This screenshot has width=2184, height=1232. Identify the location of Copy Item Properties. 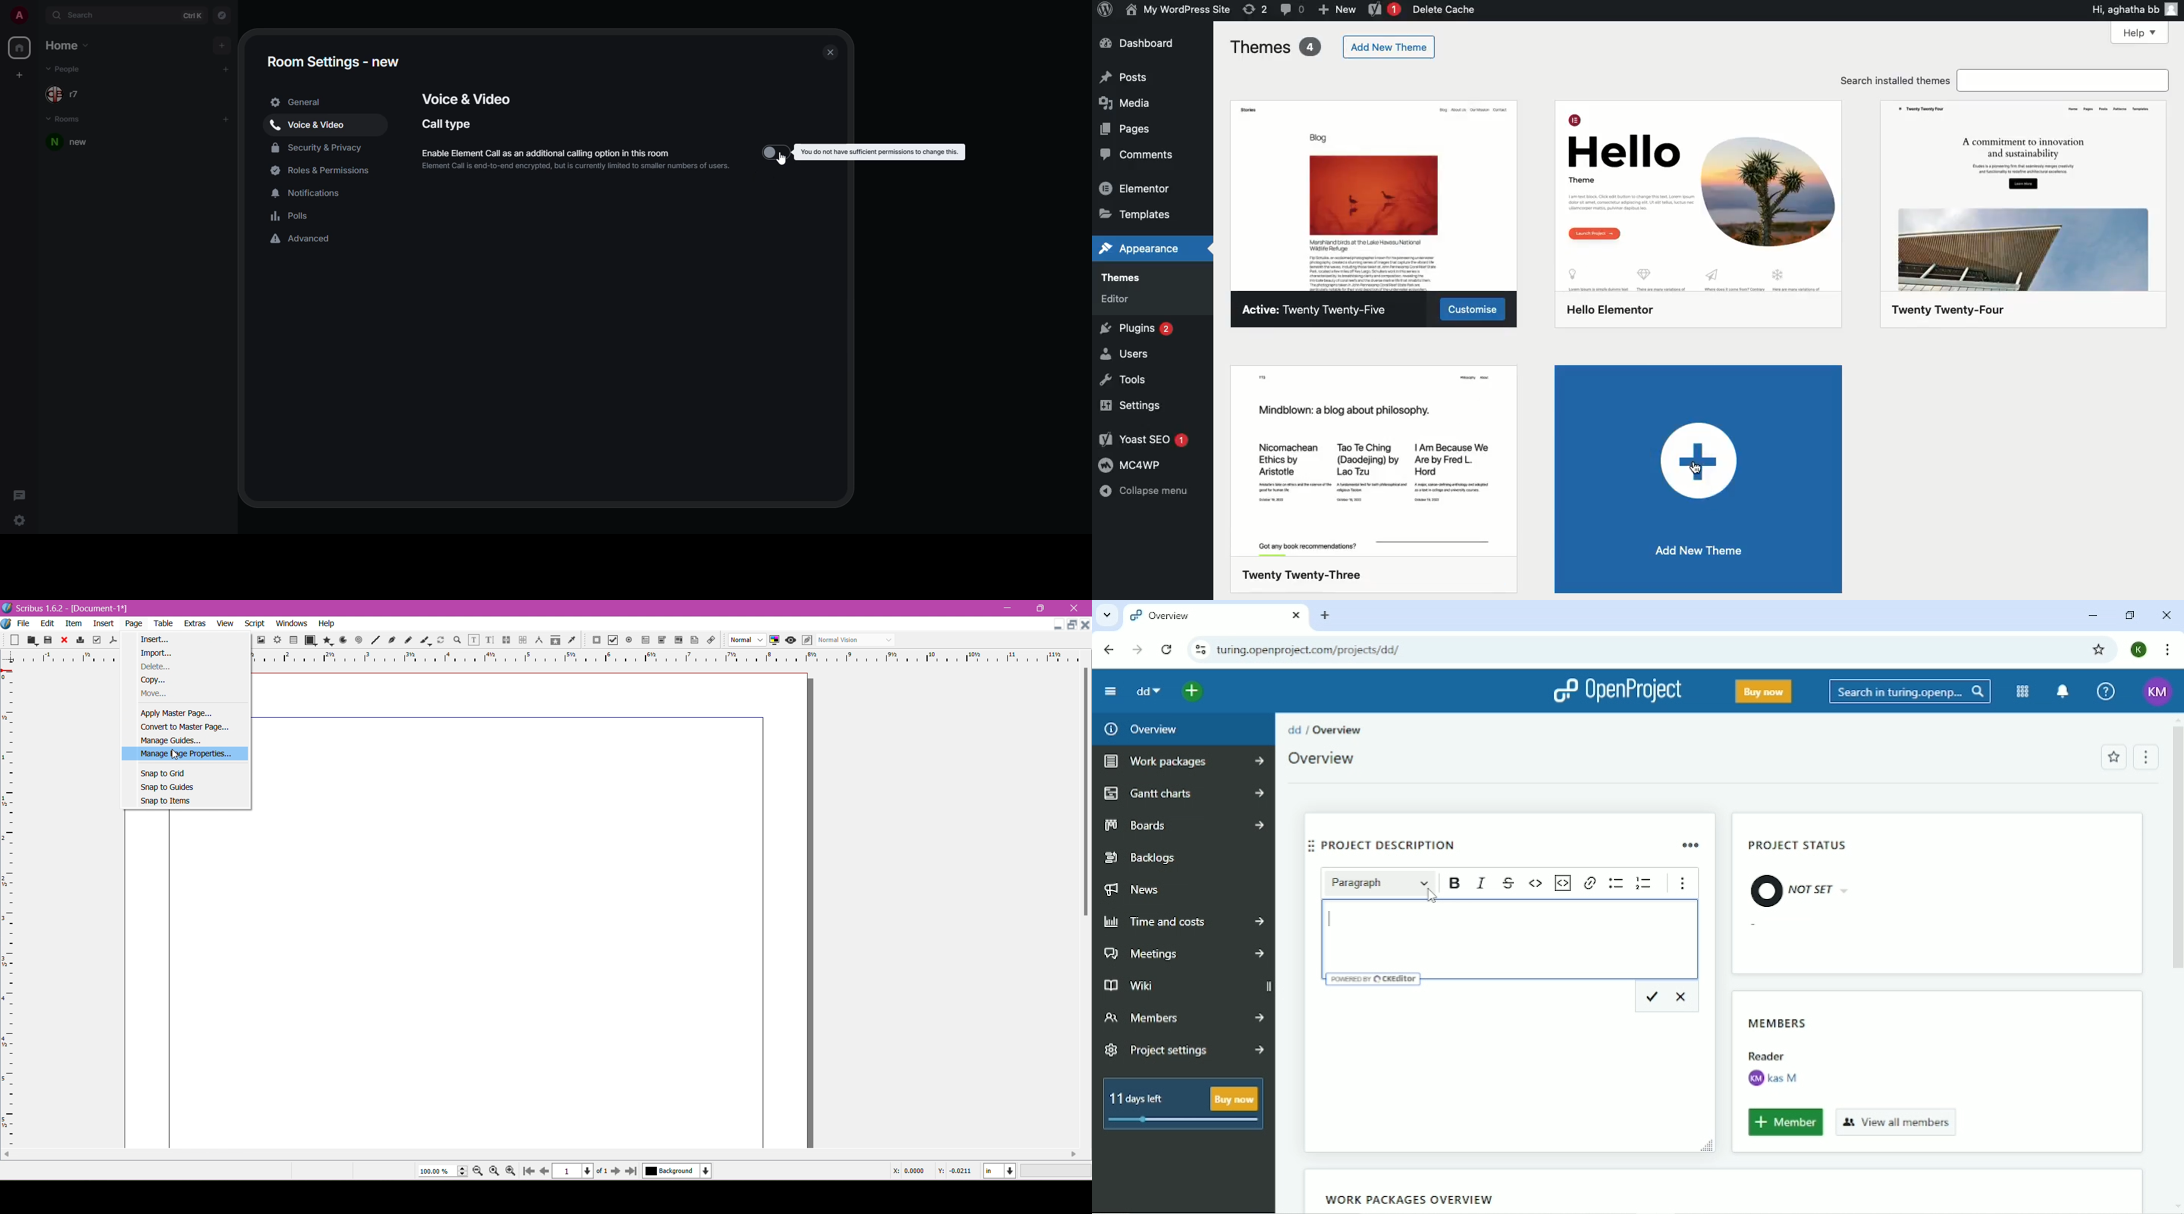
(555, 640).